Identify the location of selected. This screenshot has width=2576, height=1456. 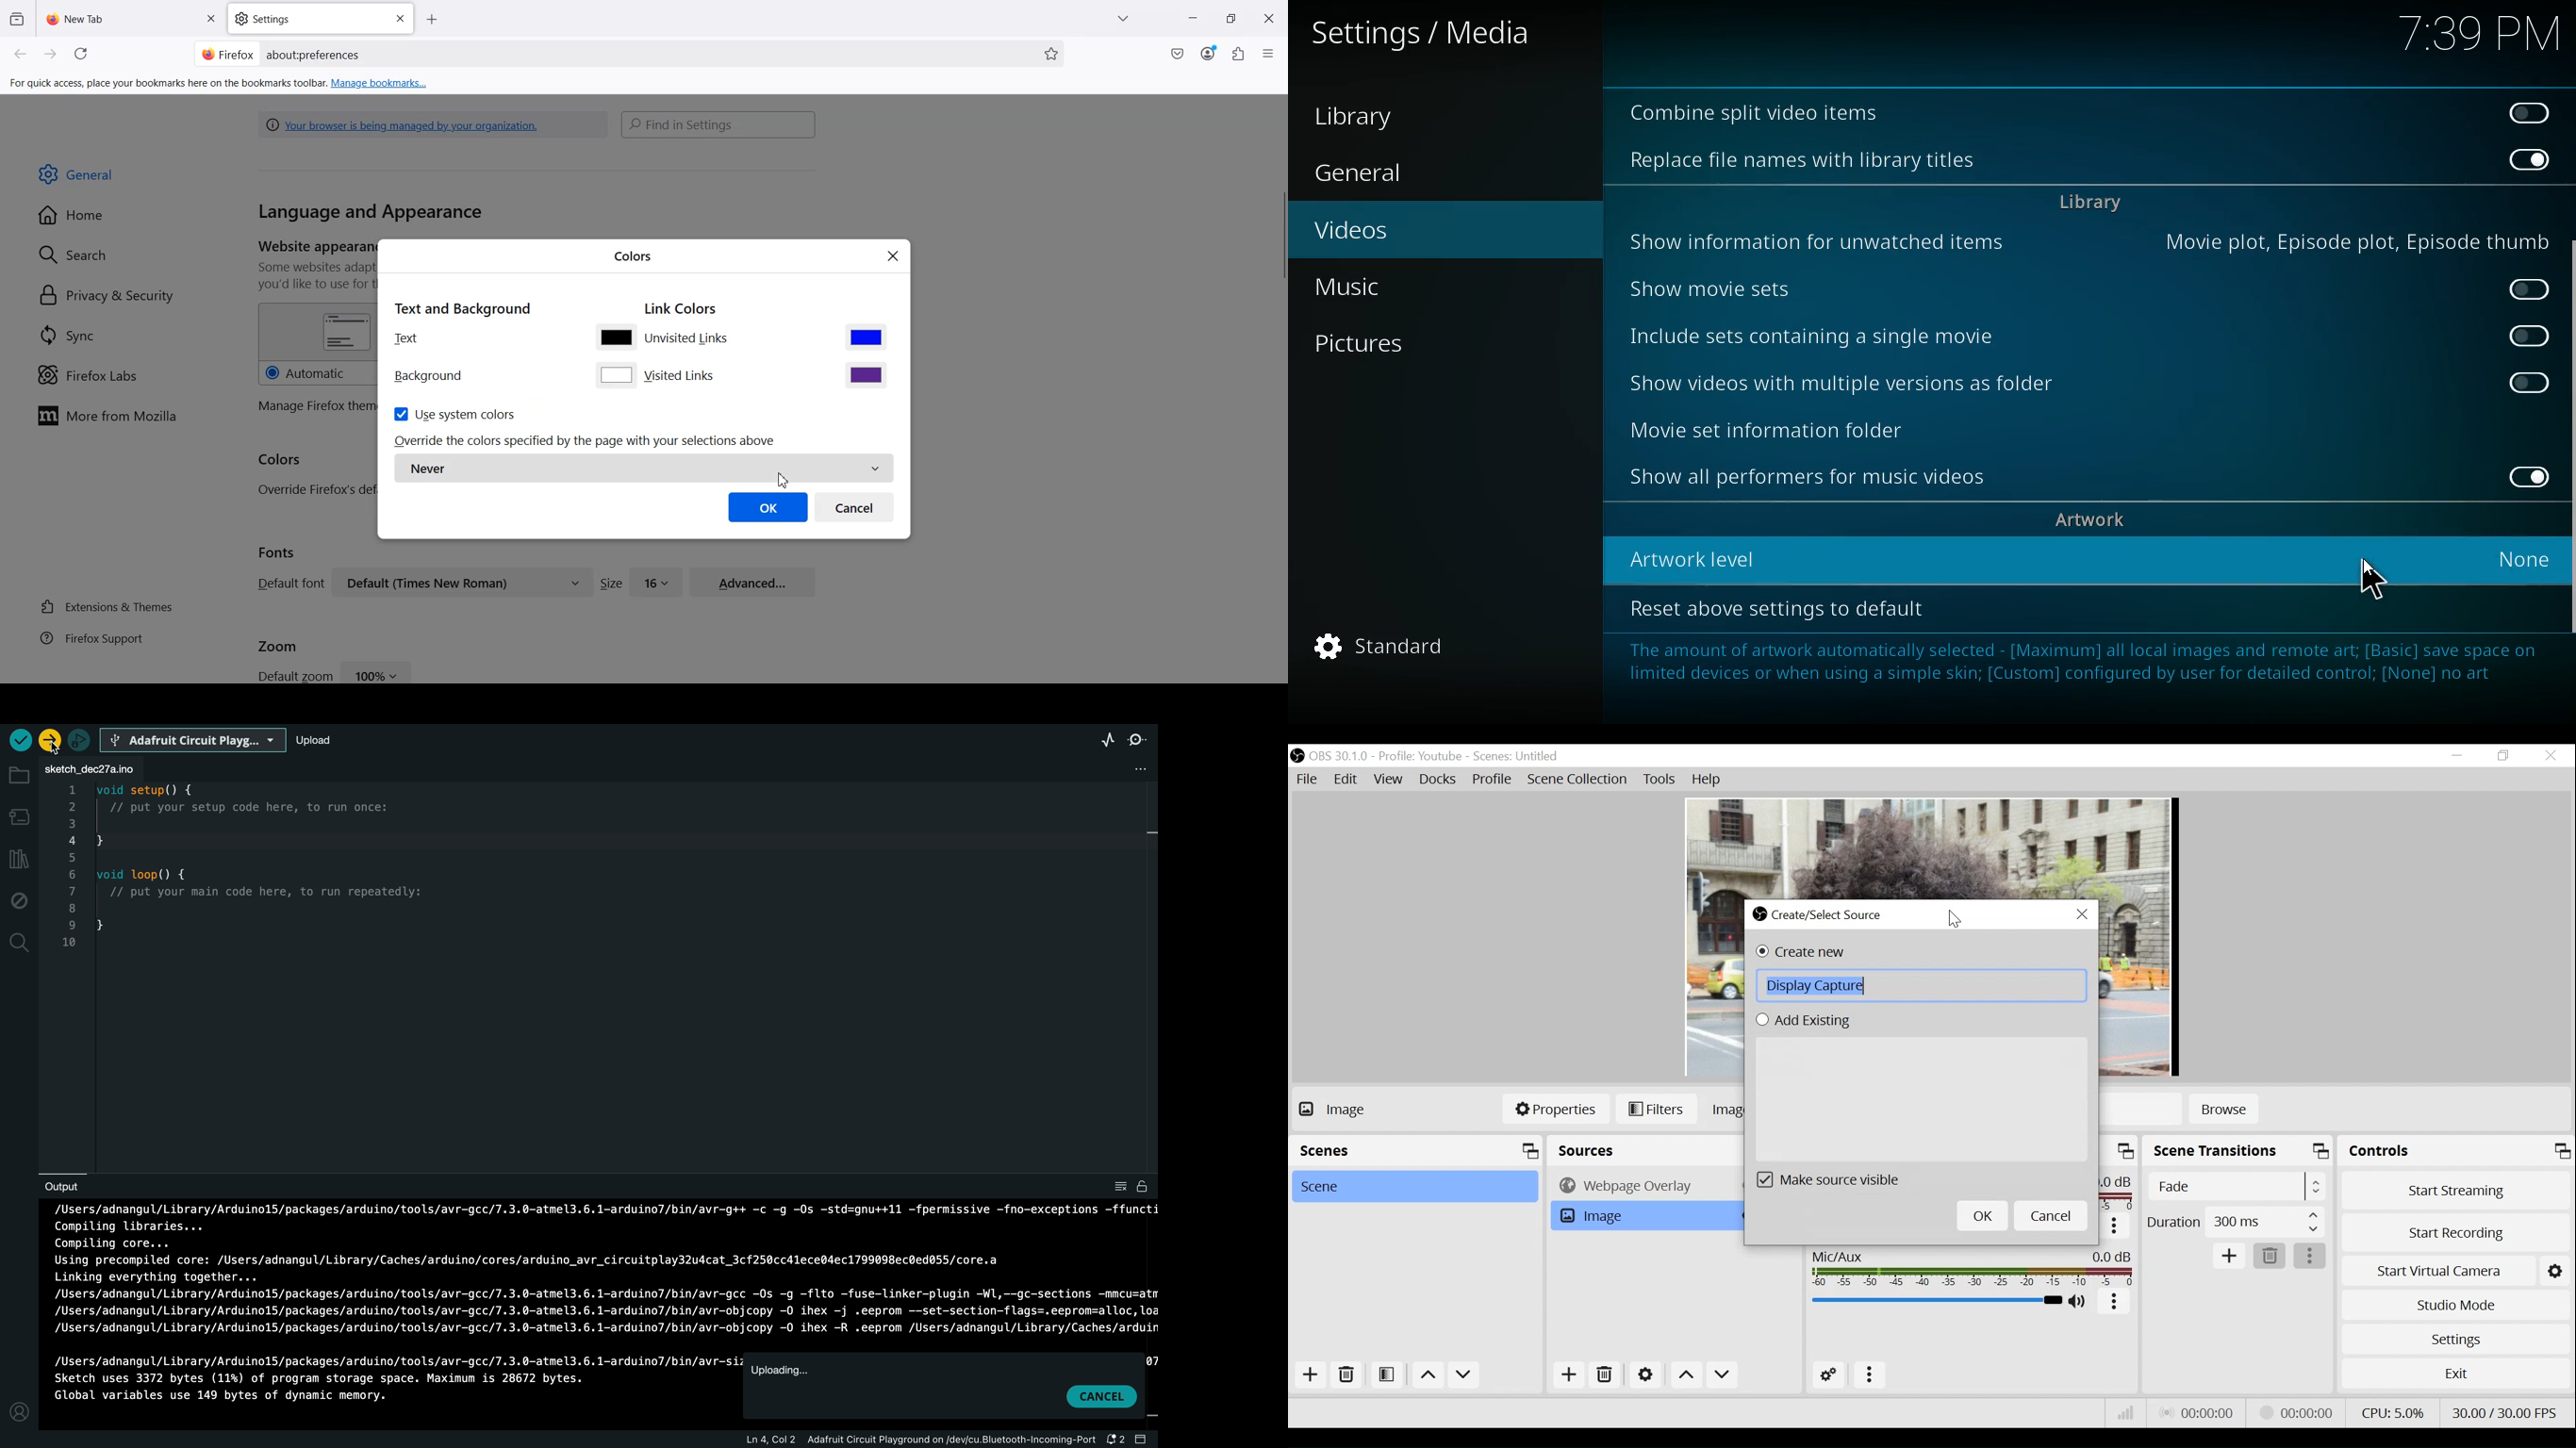
(48, 740).